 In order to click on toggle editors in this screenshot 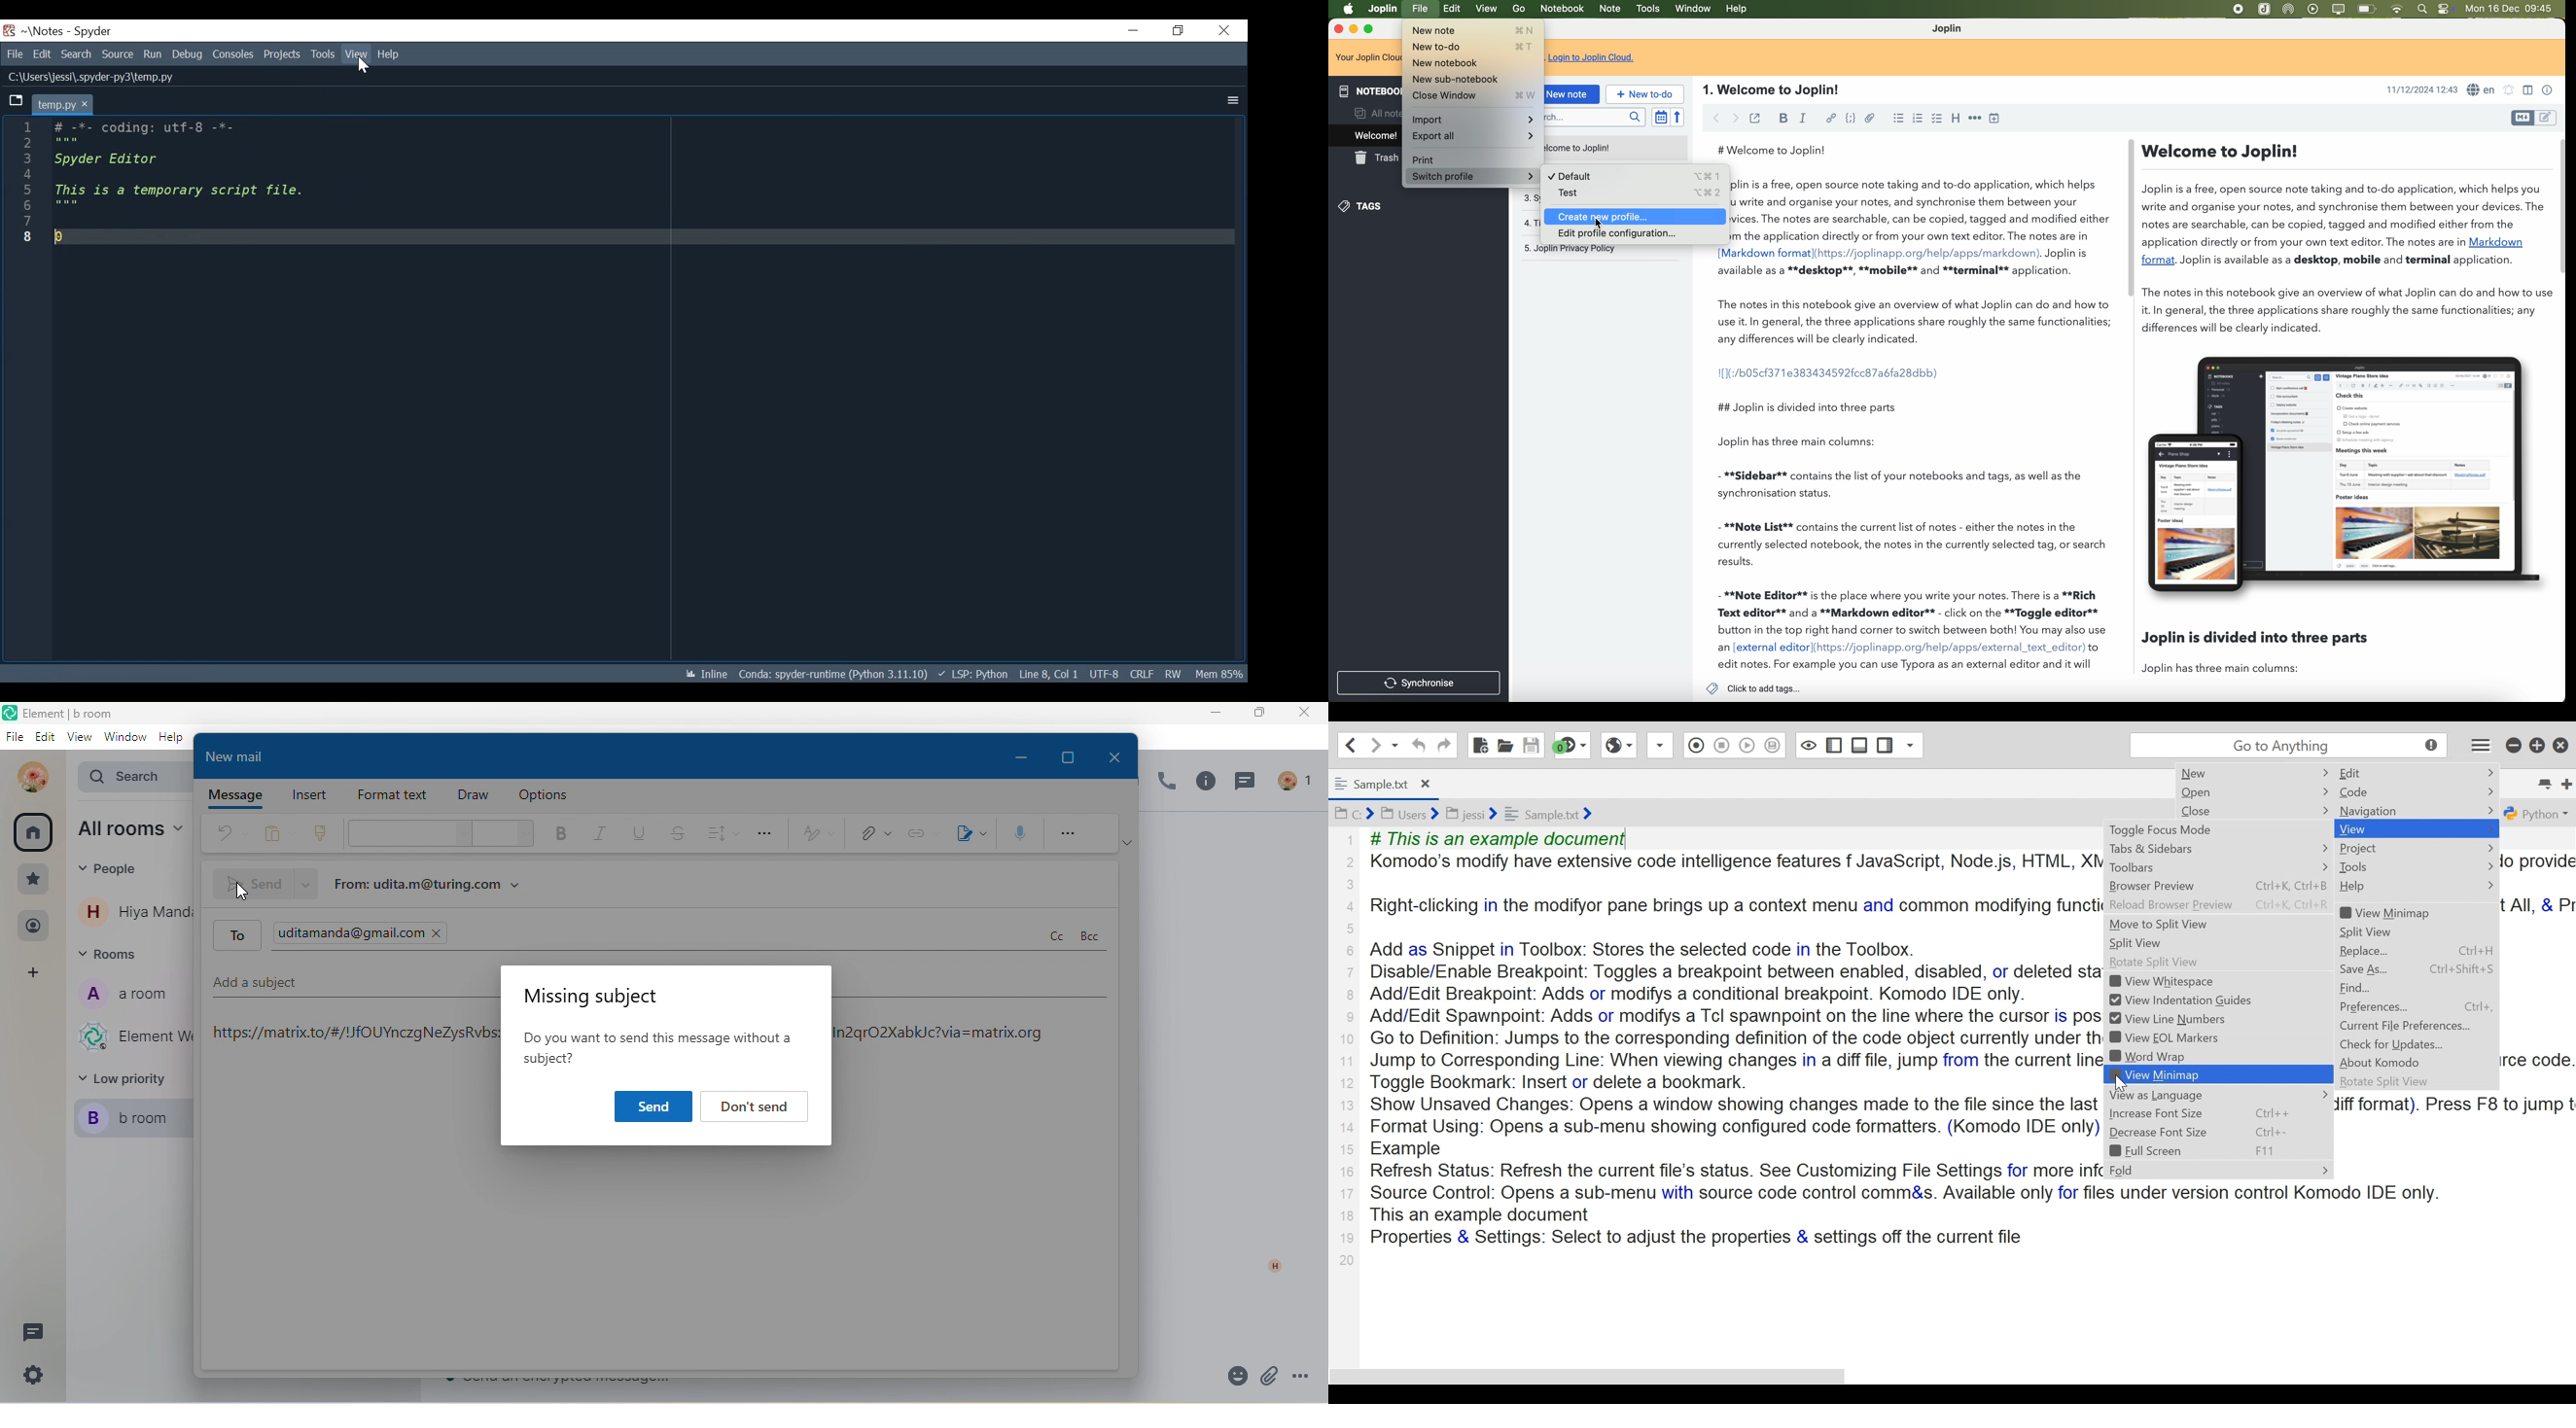, I will do `click(2549, 117)`.